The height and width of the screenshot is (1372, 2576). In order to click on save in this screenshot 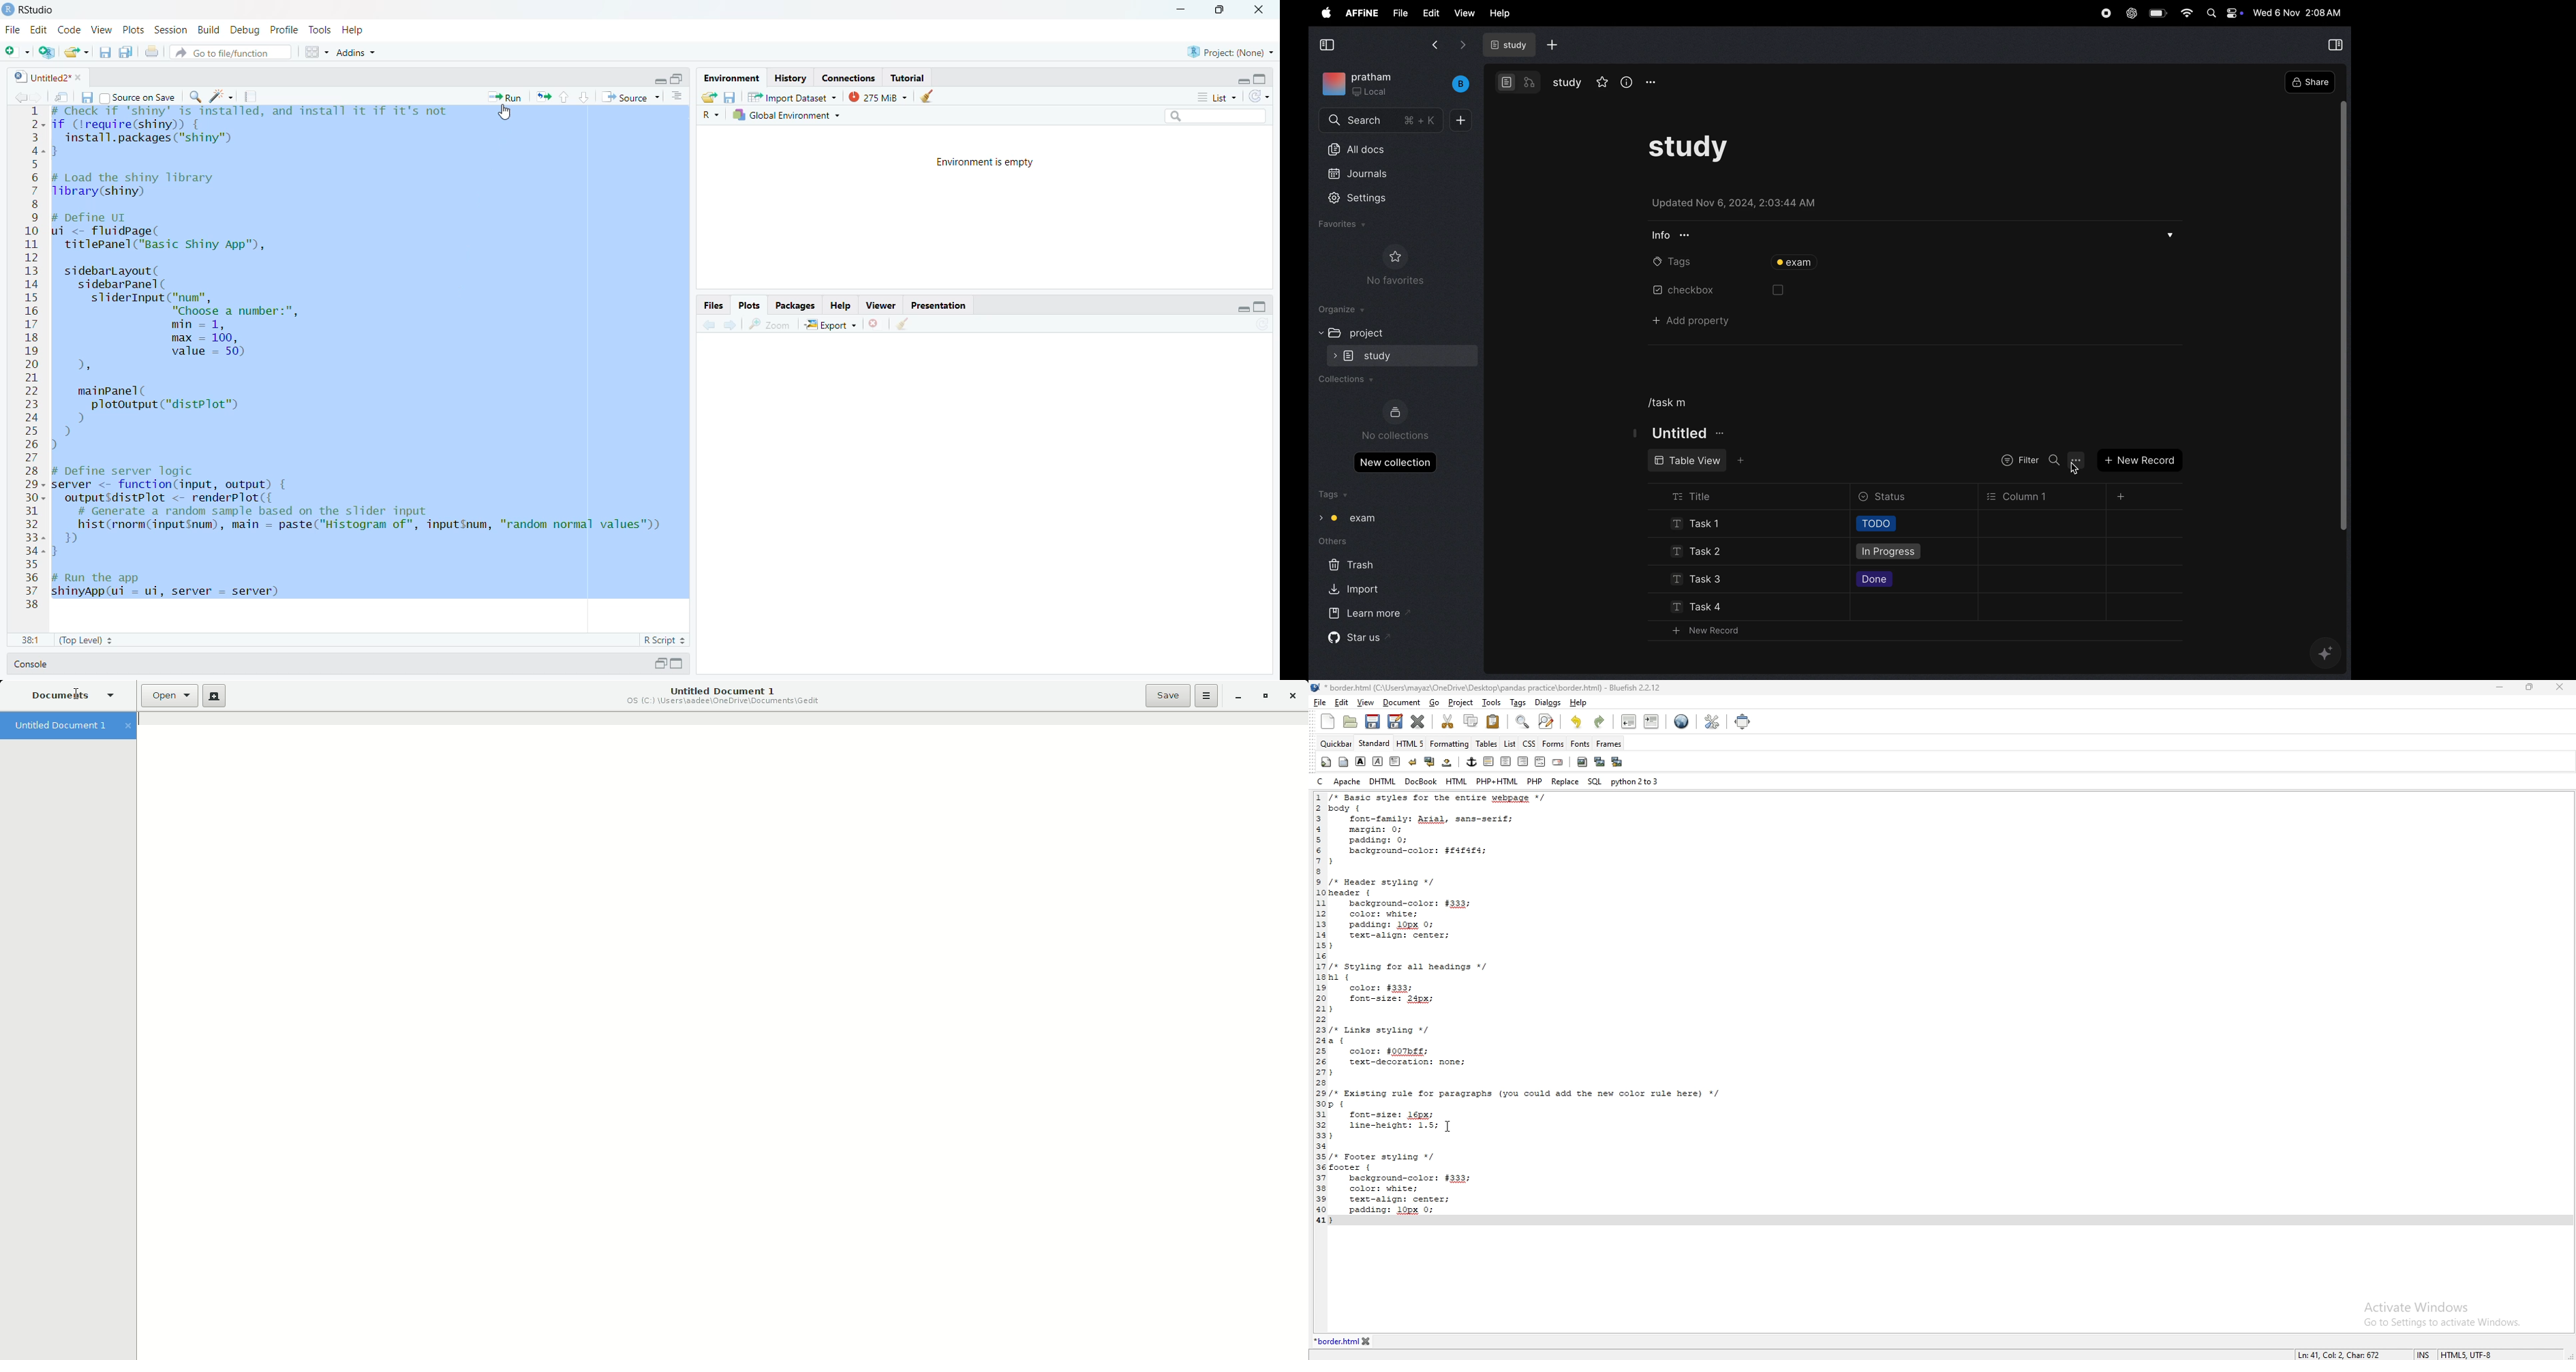, I will do `click(729, 97)`.